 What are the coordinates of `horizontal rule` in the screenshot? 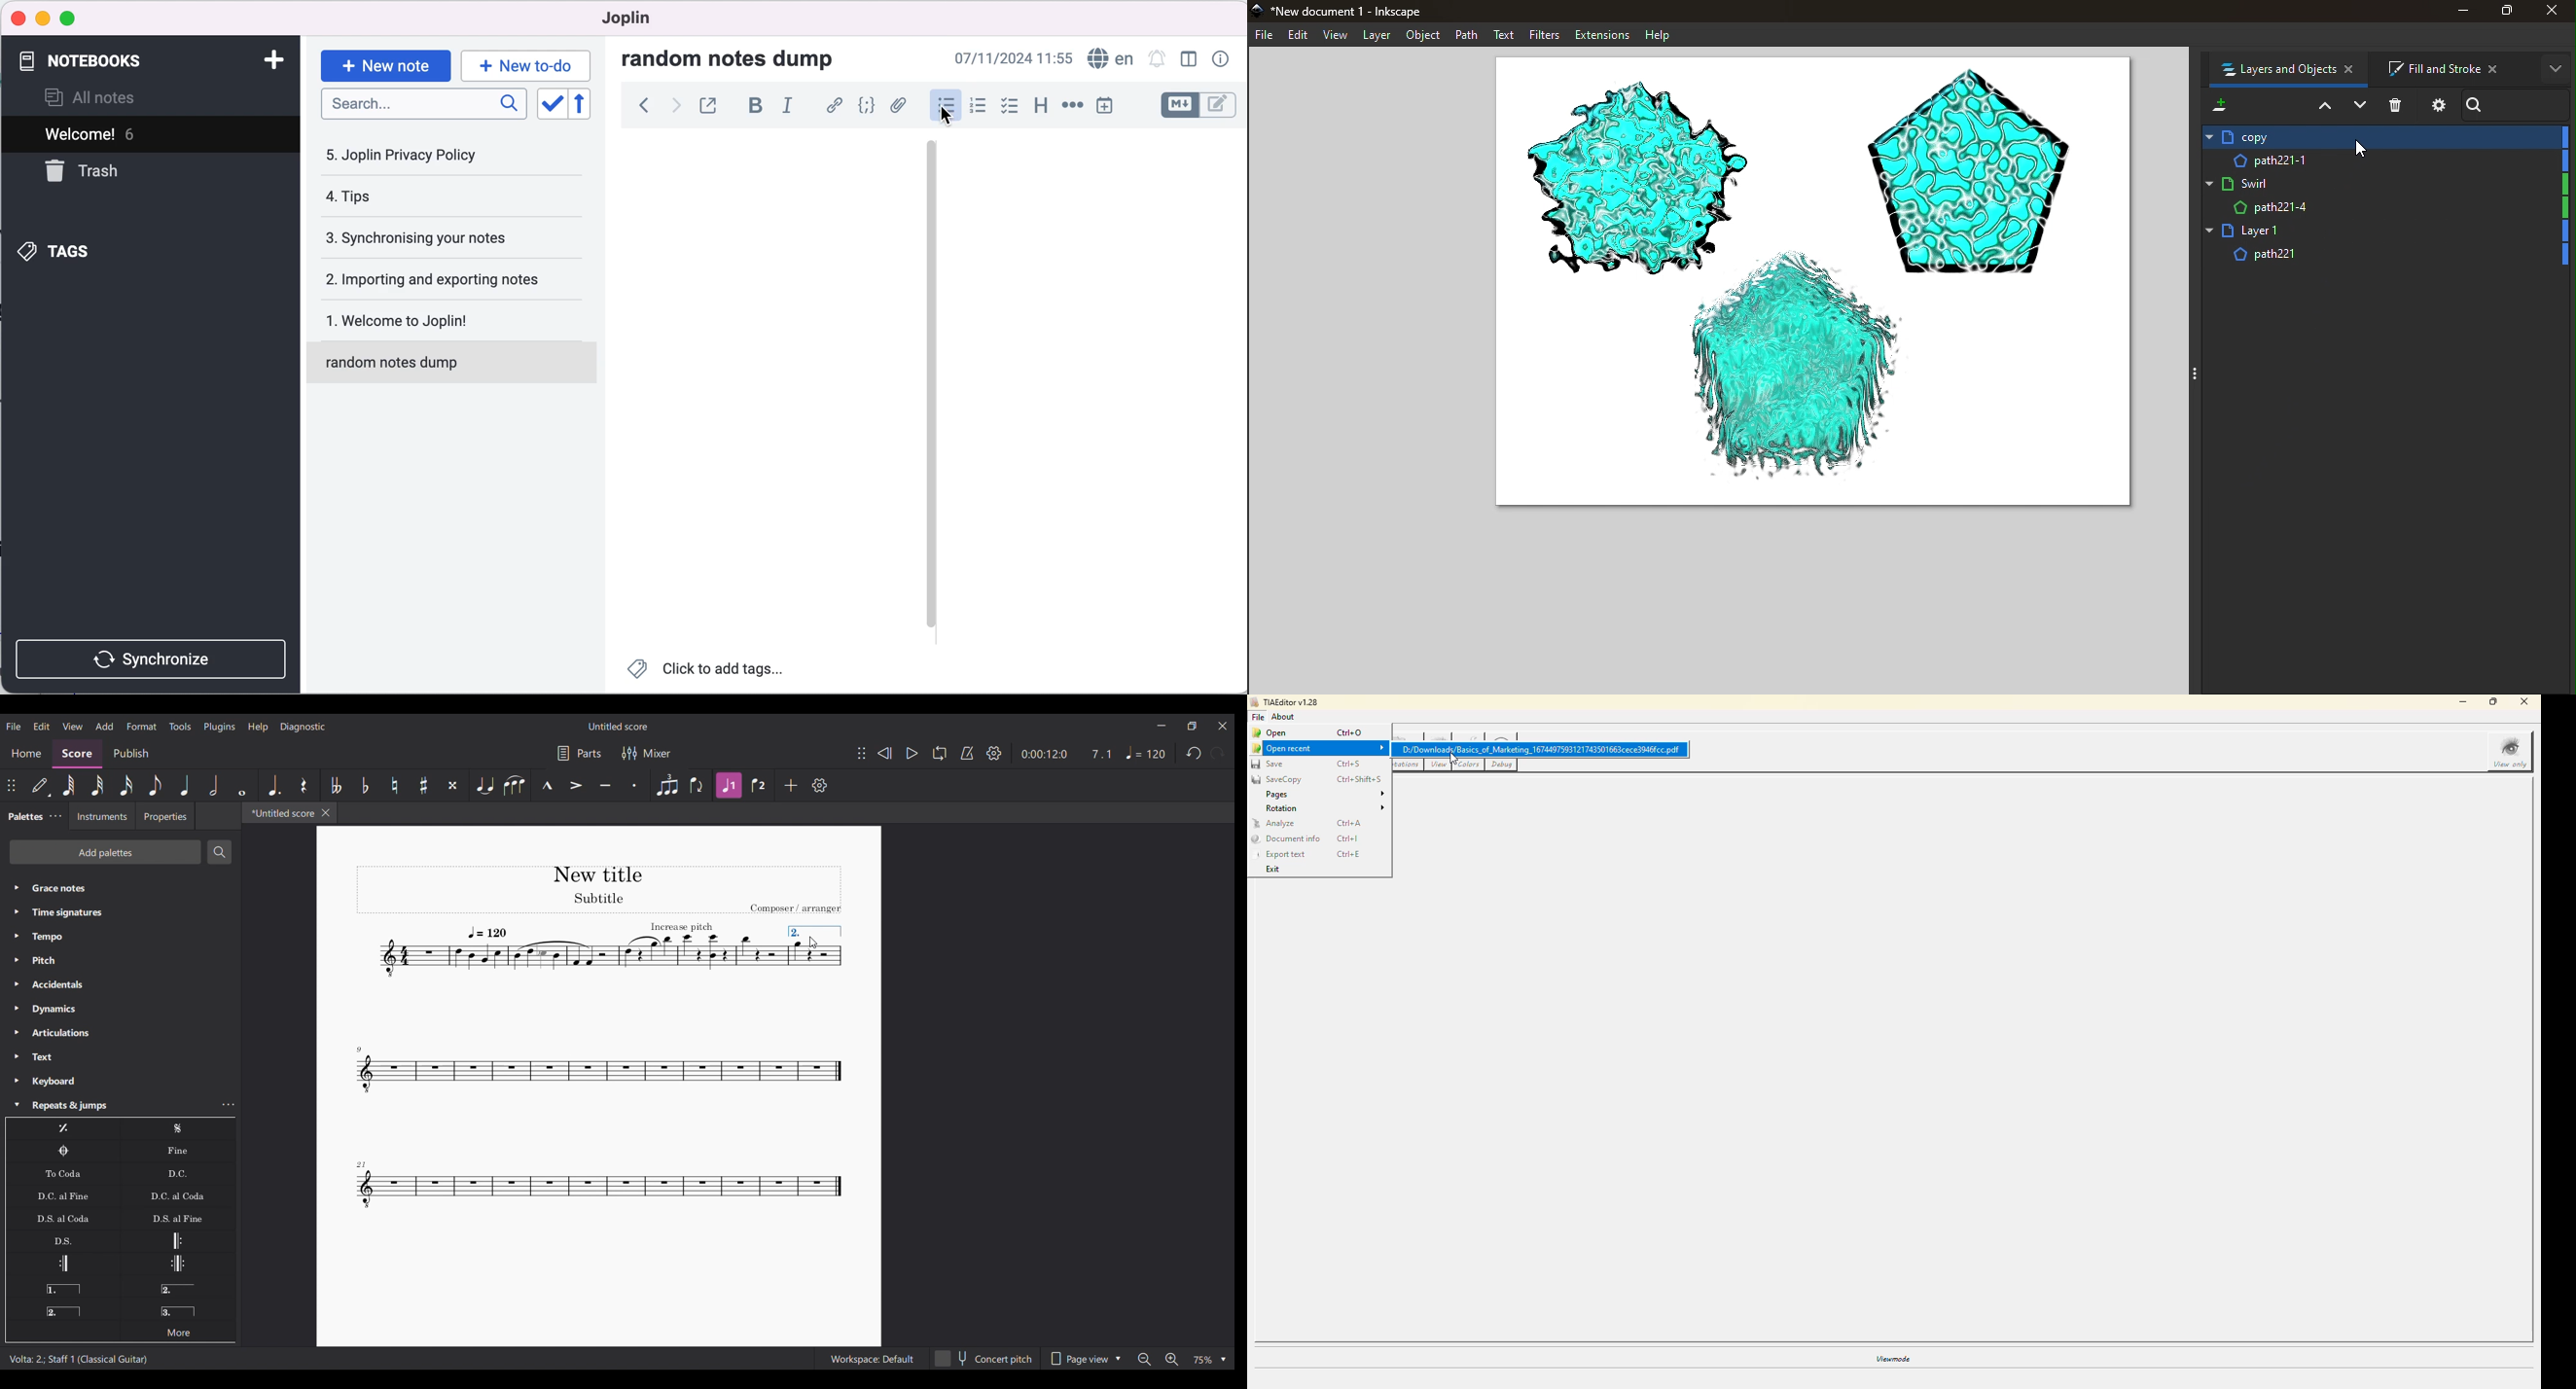 It's located at (1072, 105).